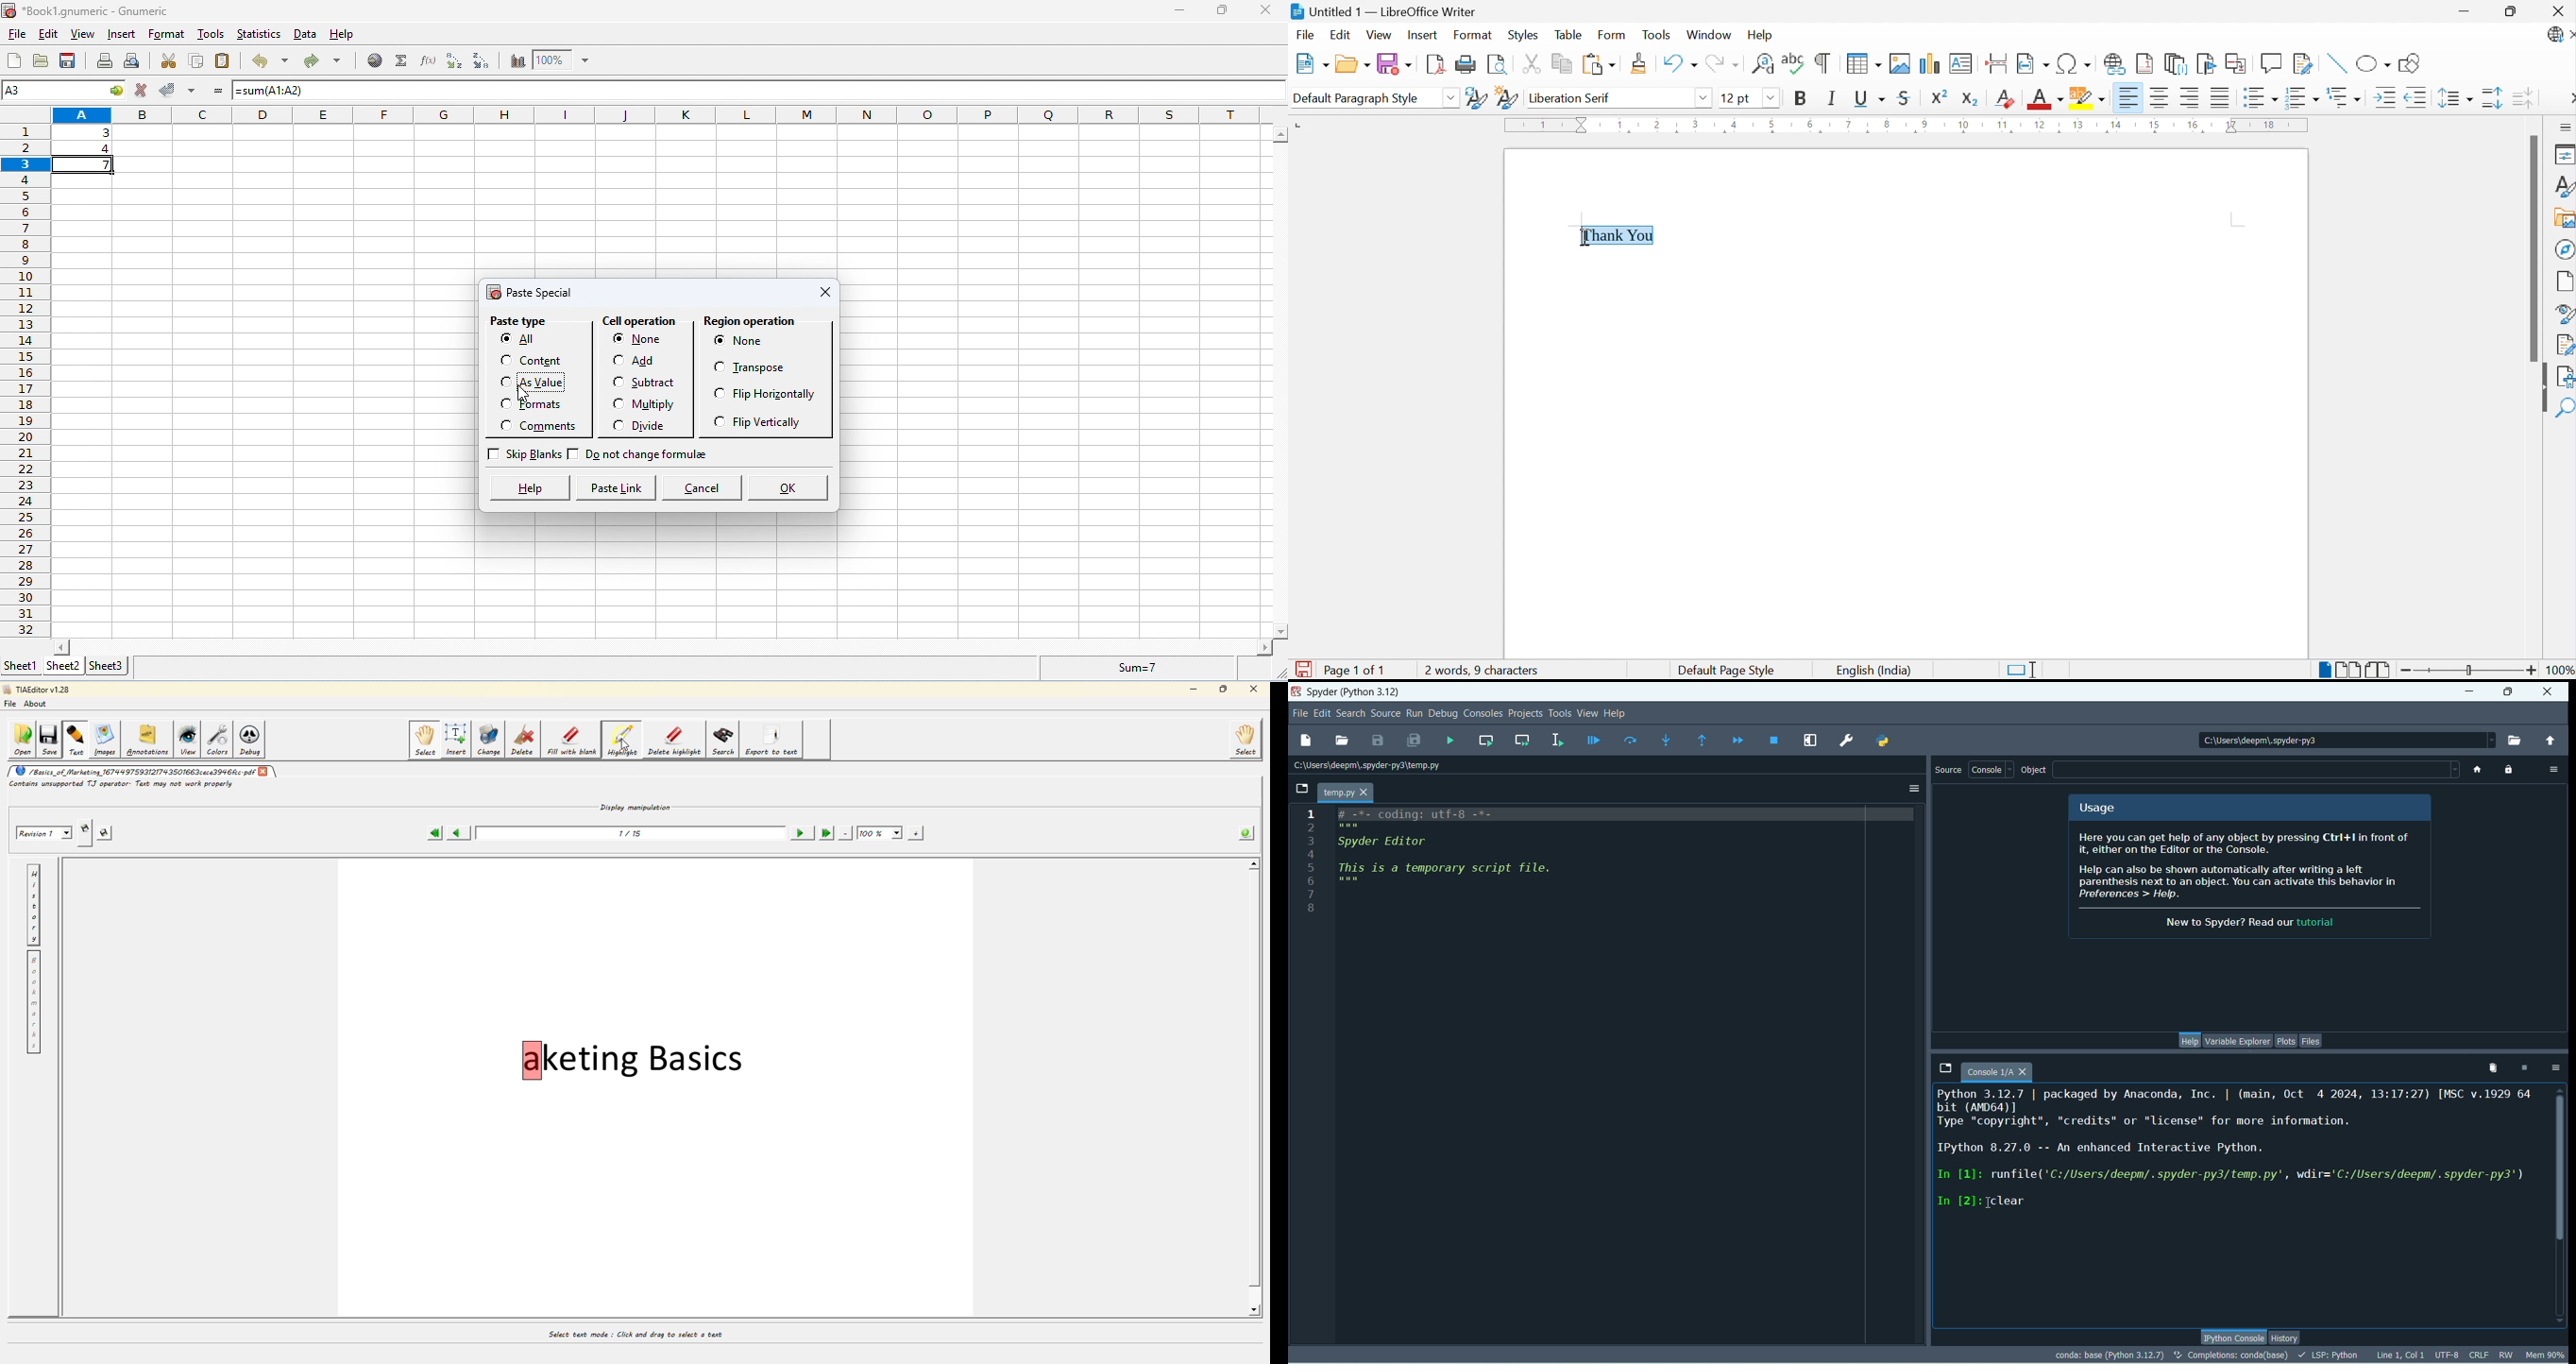 The image size is (2576, 1372). I want to click on search, so click(1350, 714).